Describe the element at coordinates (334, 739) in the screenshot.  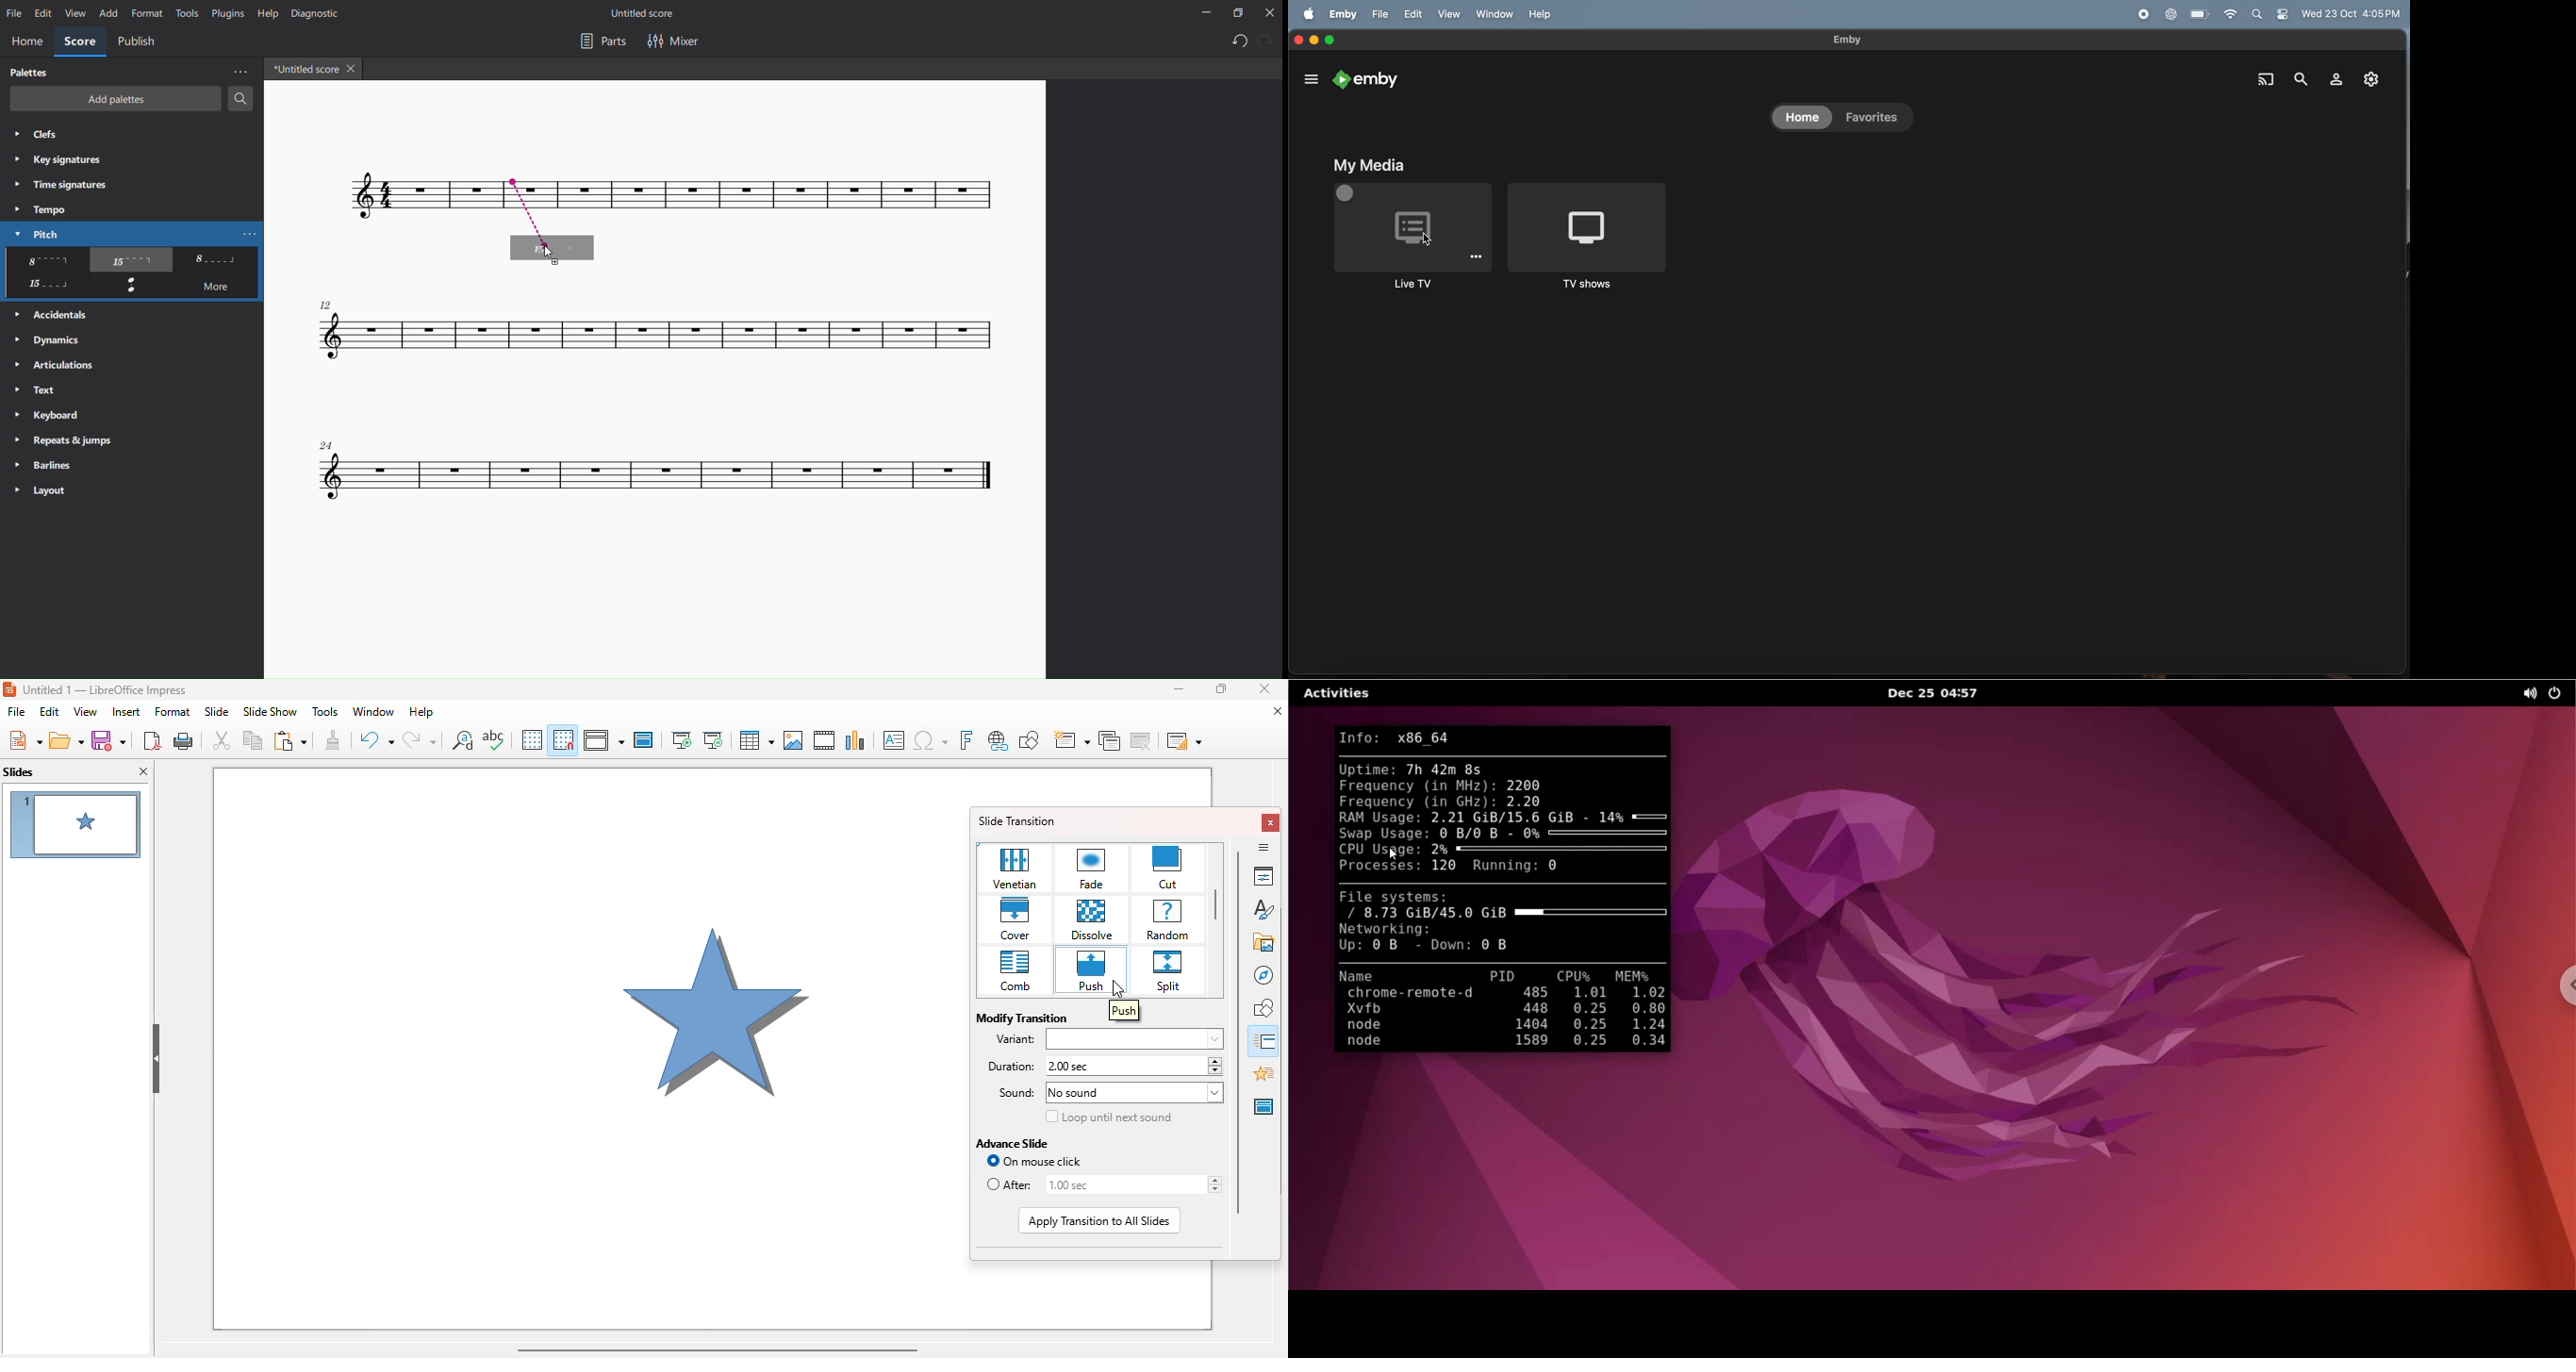
I see `clone formatting` at that location.